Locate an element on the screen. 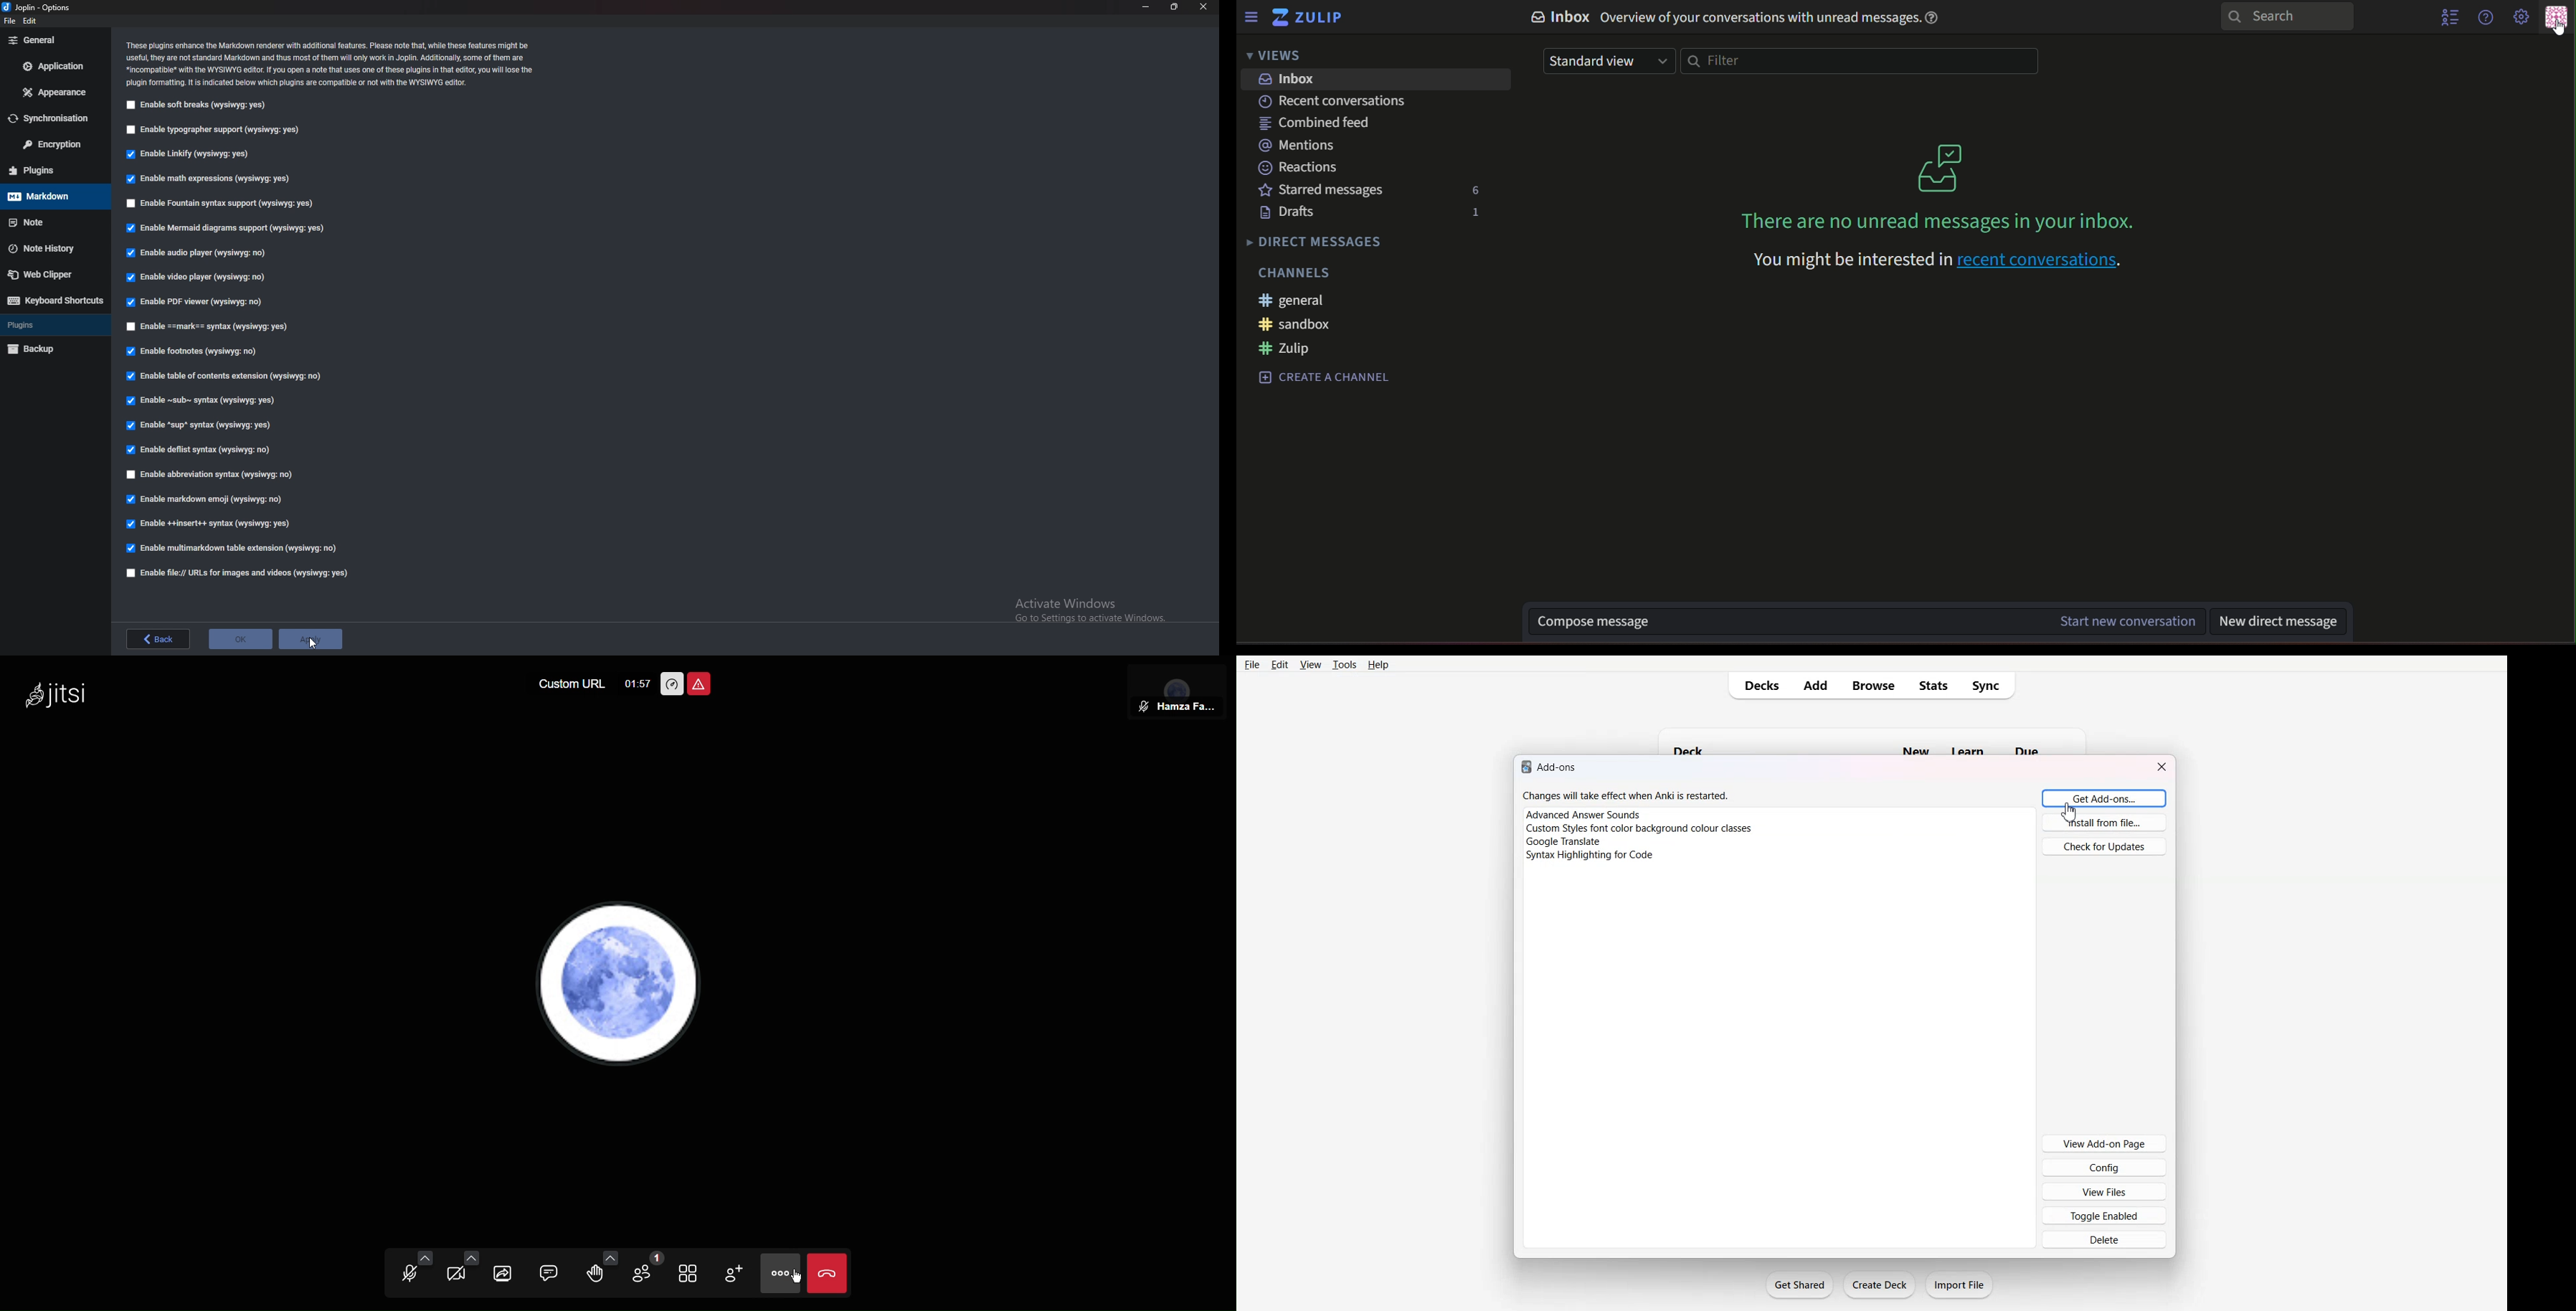 The height and width of the screenshot is (1316, 2576). Enable soft breaks (wysiwyg:yes) is located at coordinates (200, 105).